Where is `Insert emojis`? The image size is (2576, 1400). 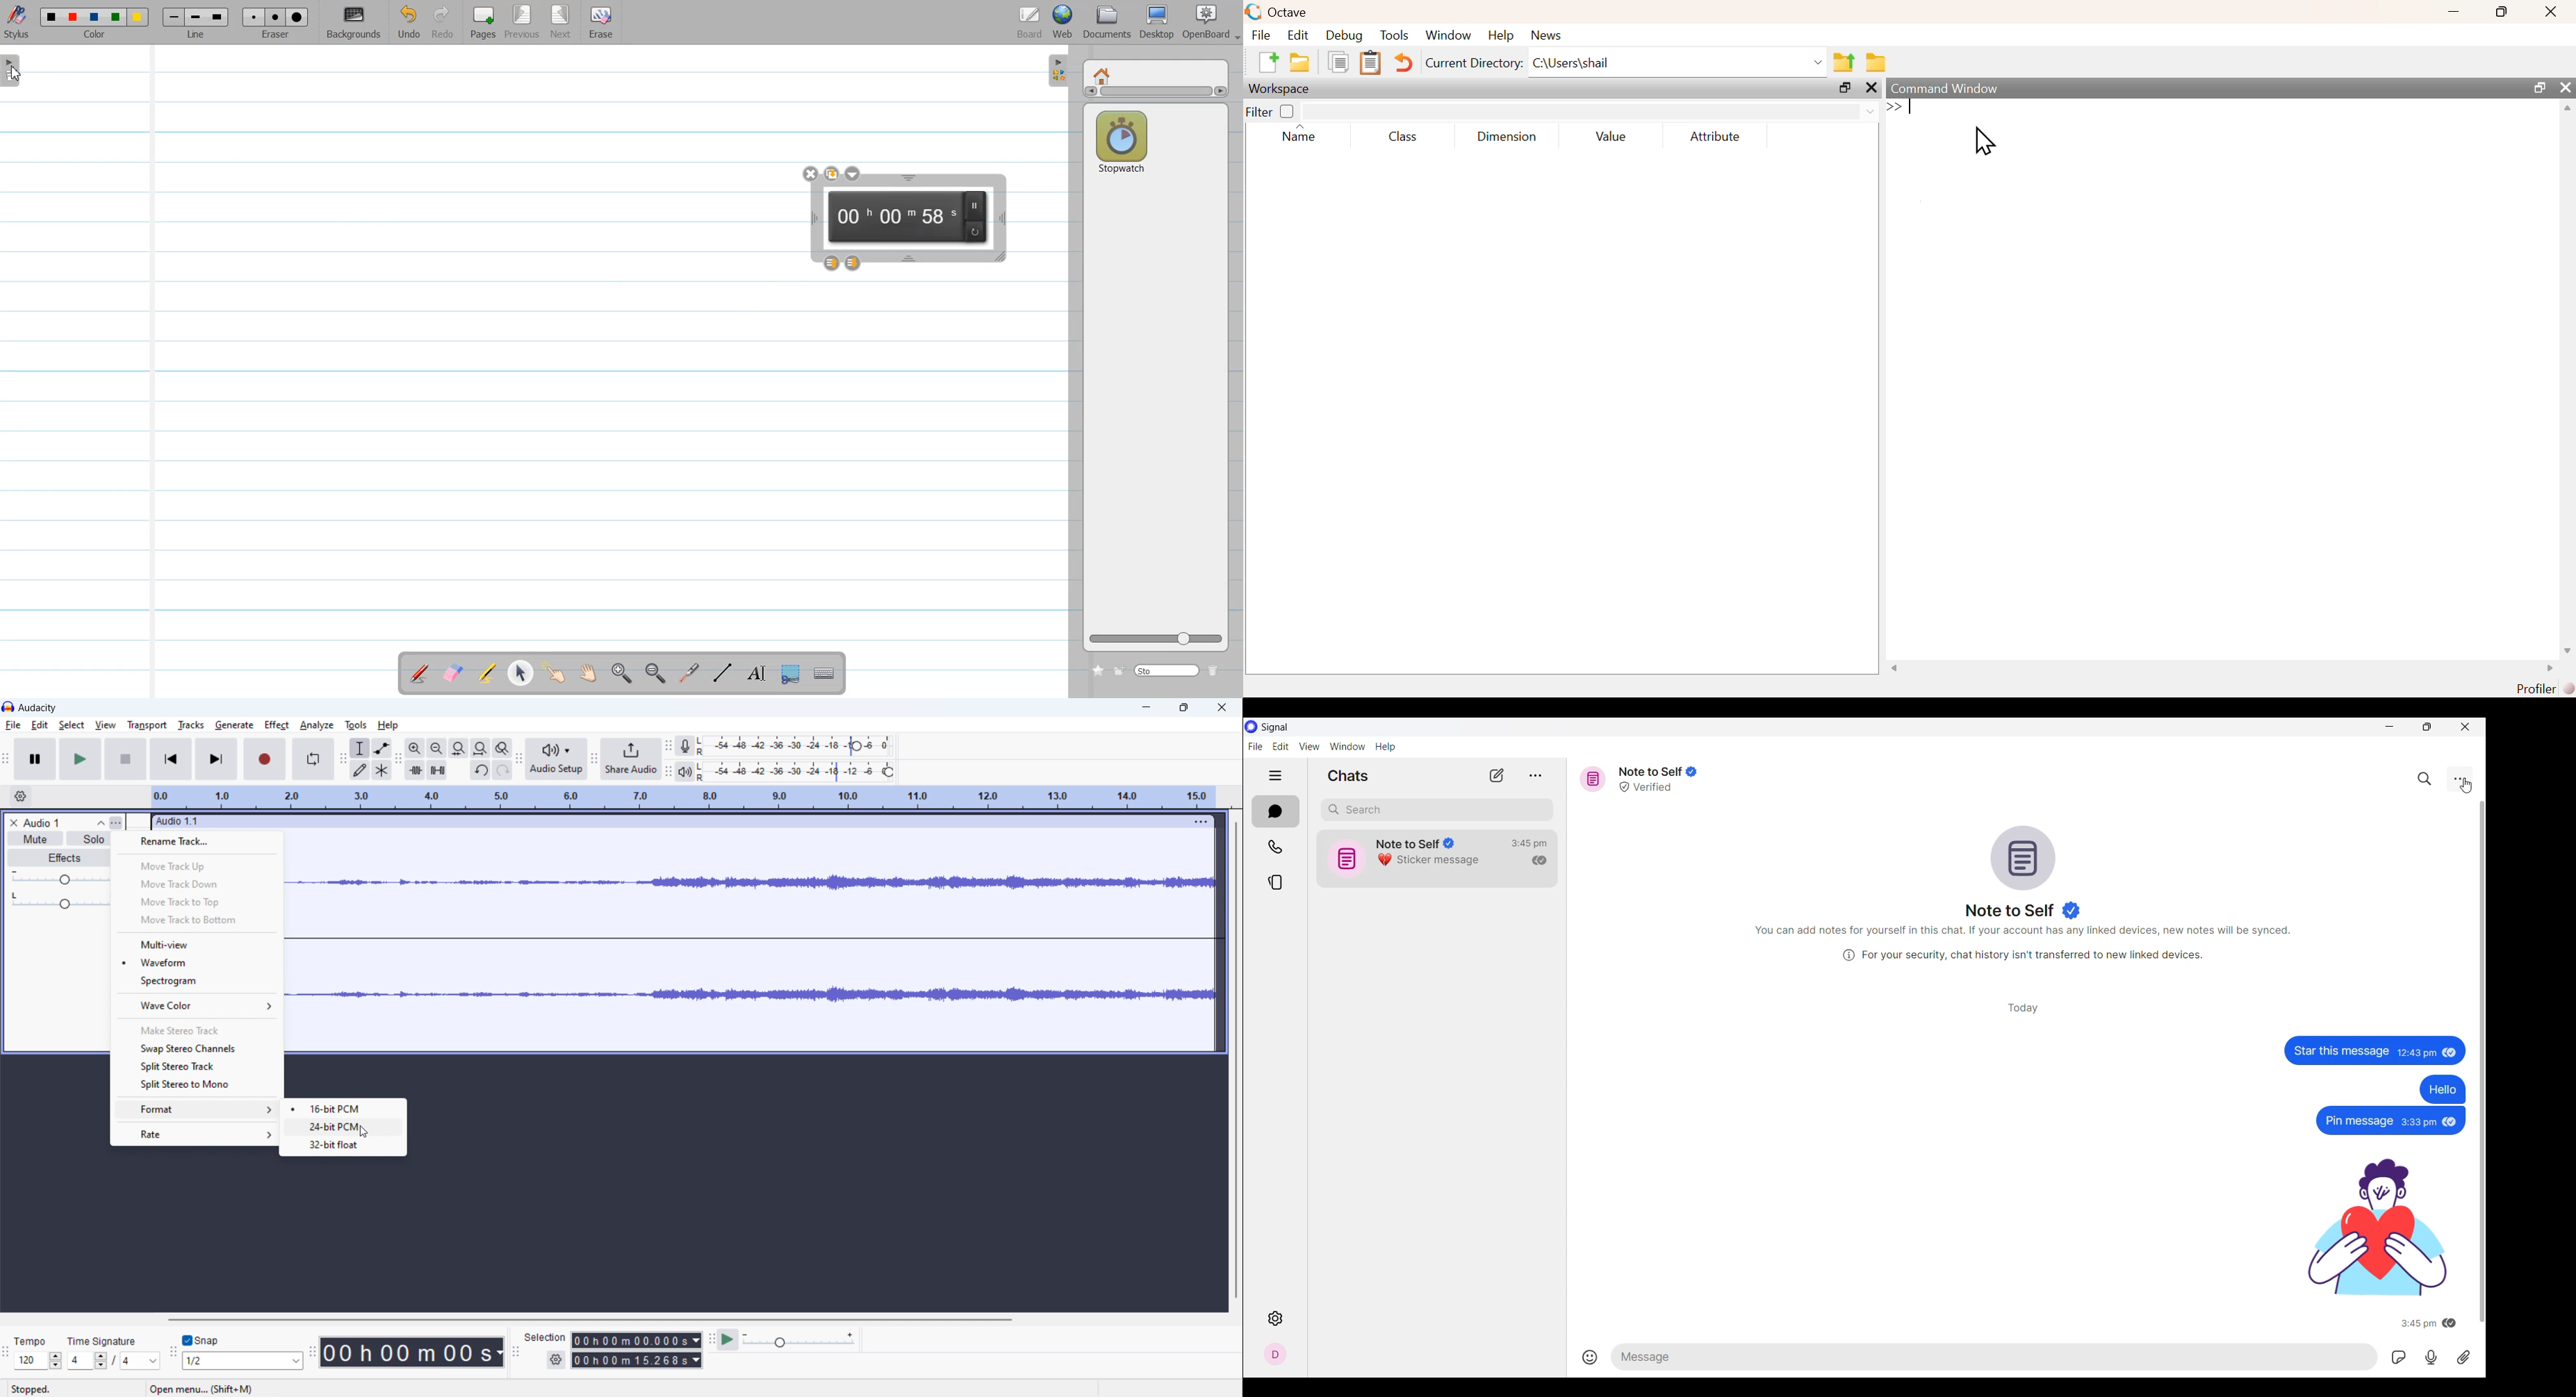 Insert emojis is located at coordinates (1589, 1357).